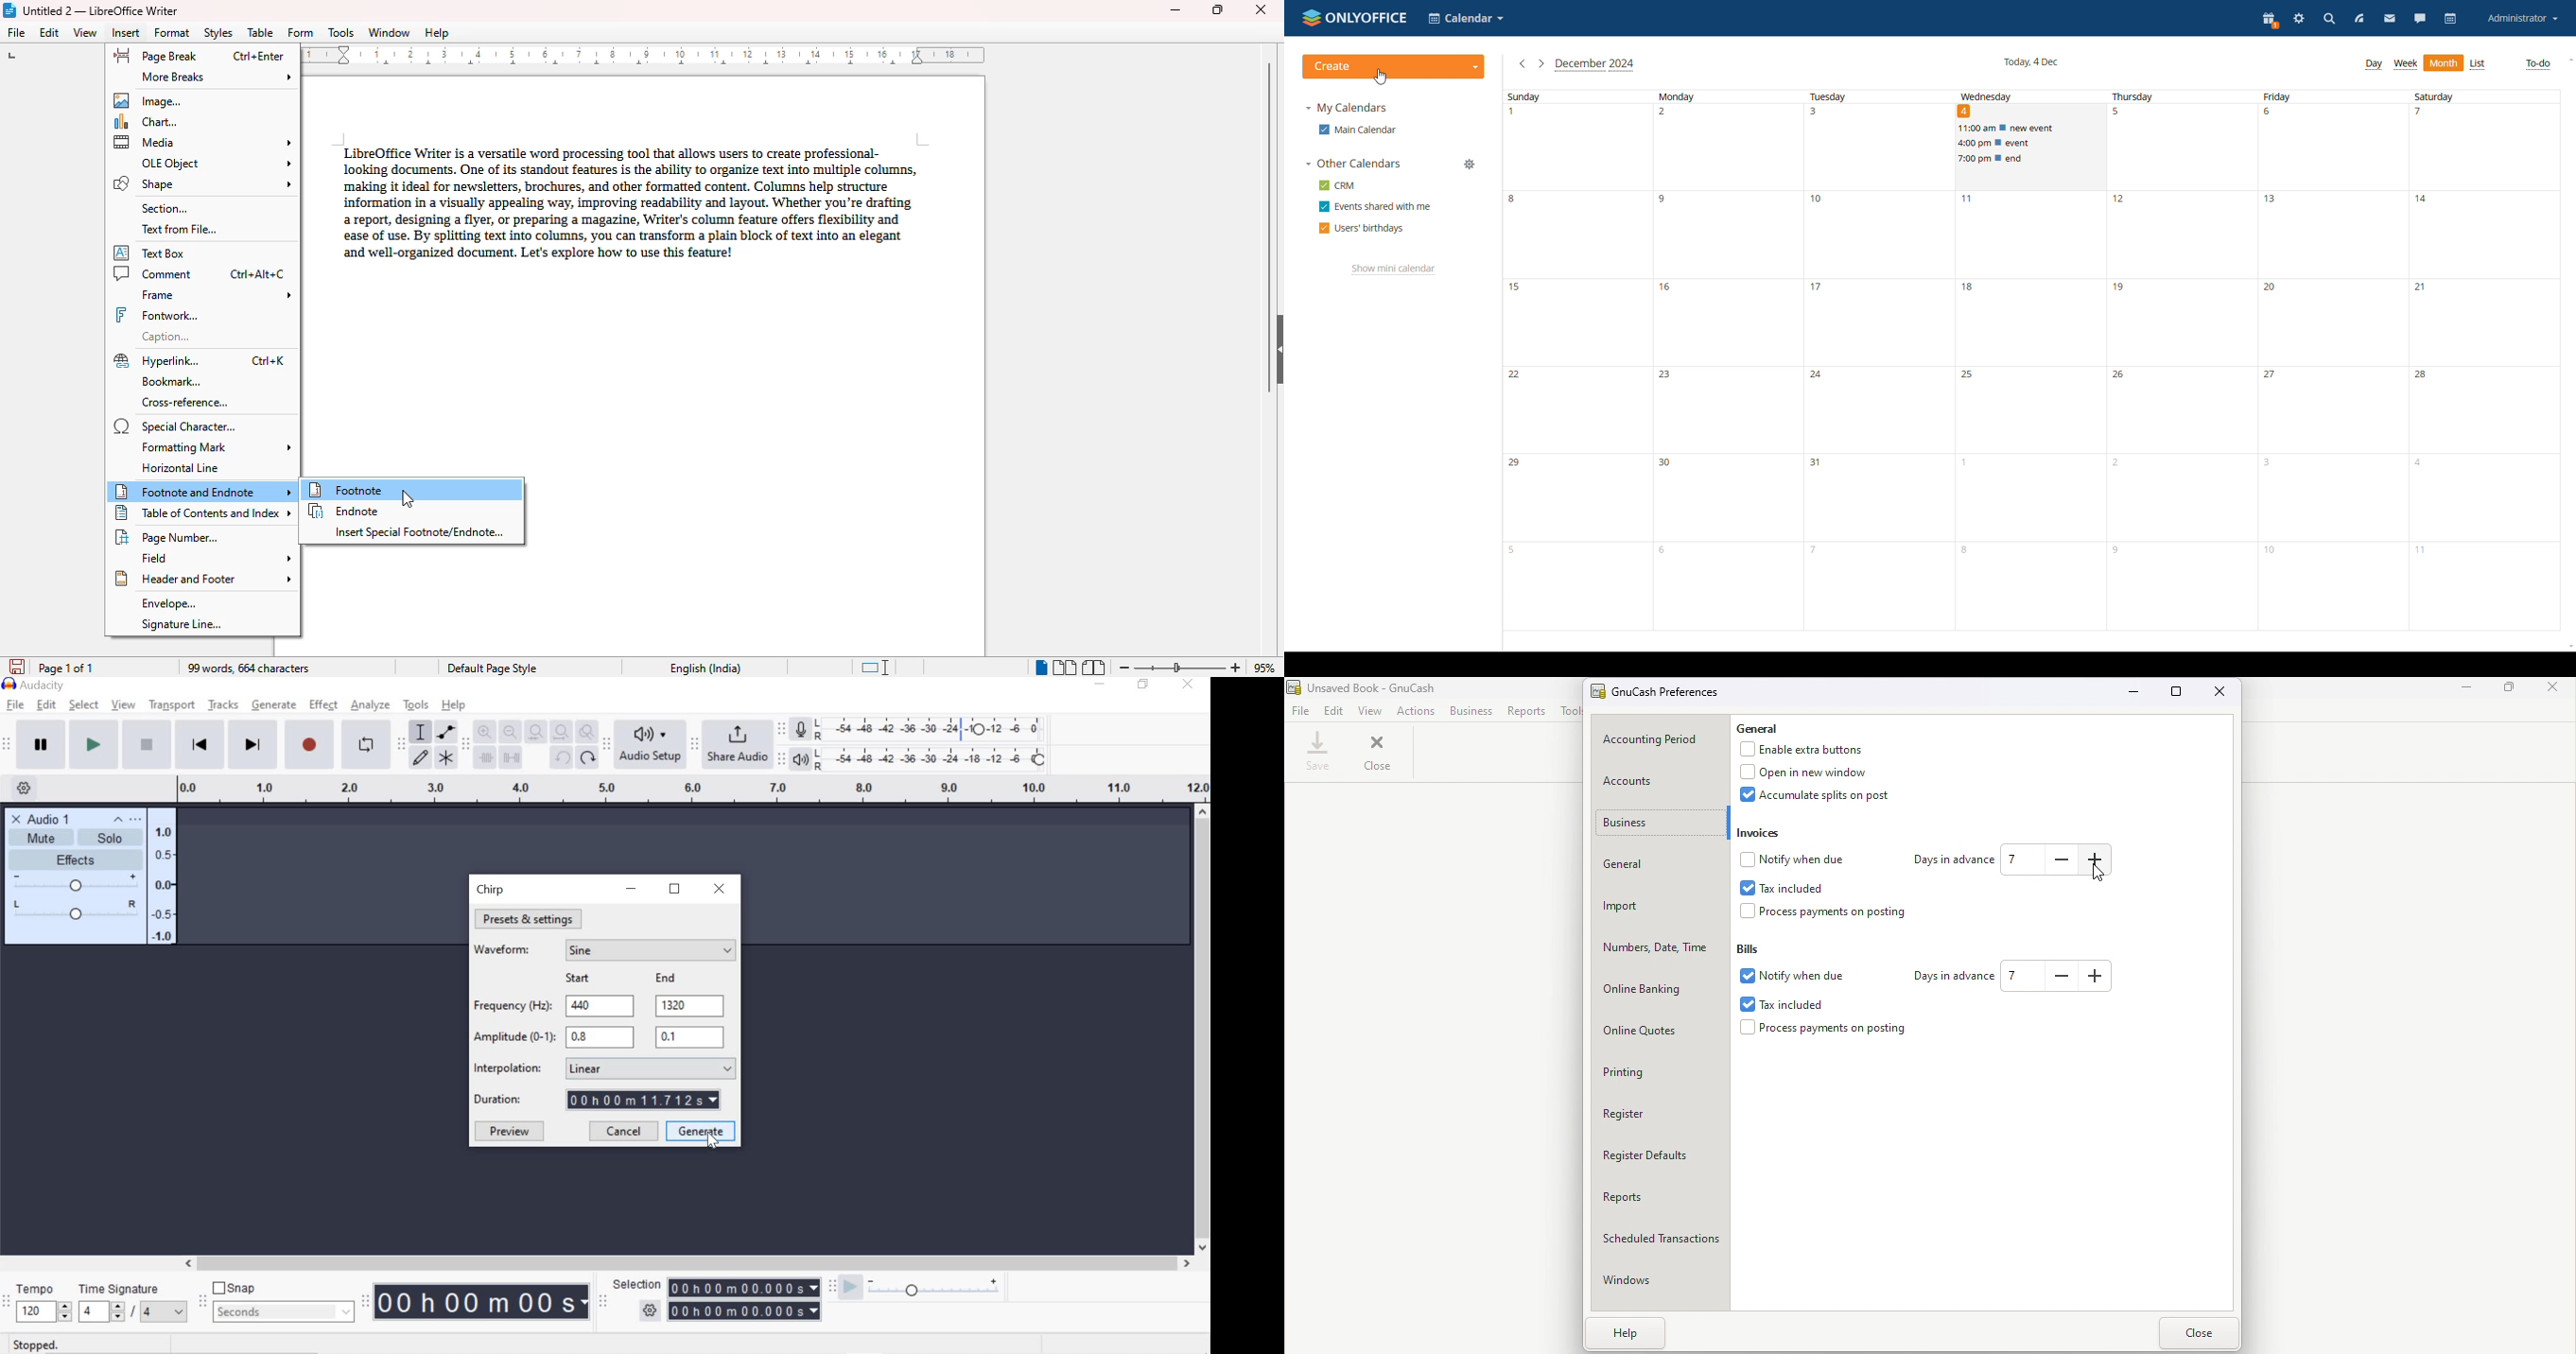  I want to click on cross-reference, so click(186, 403).